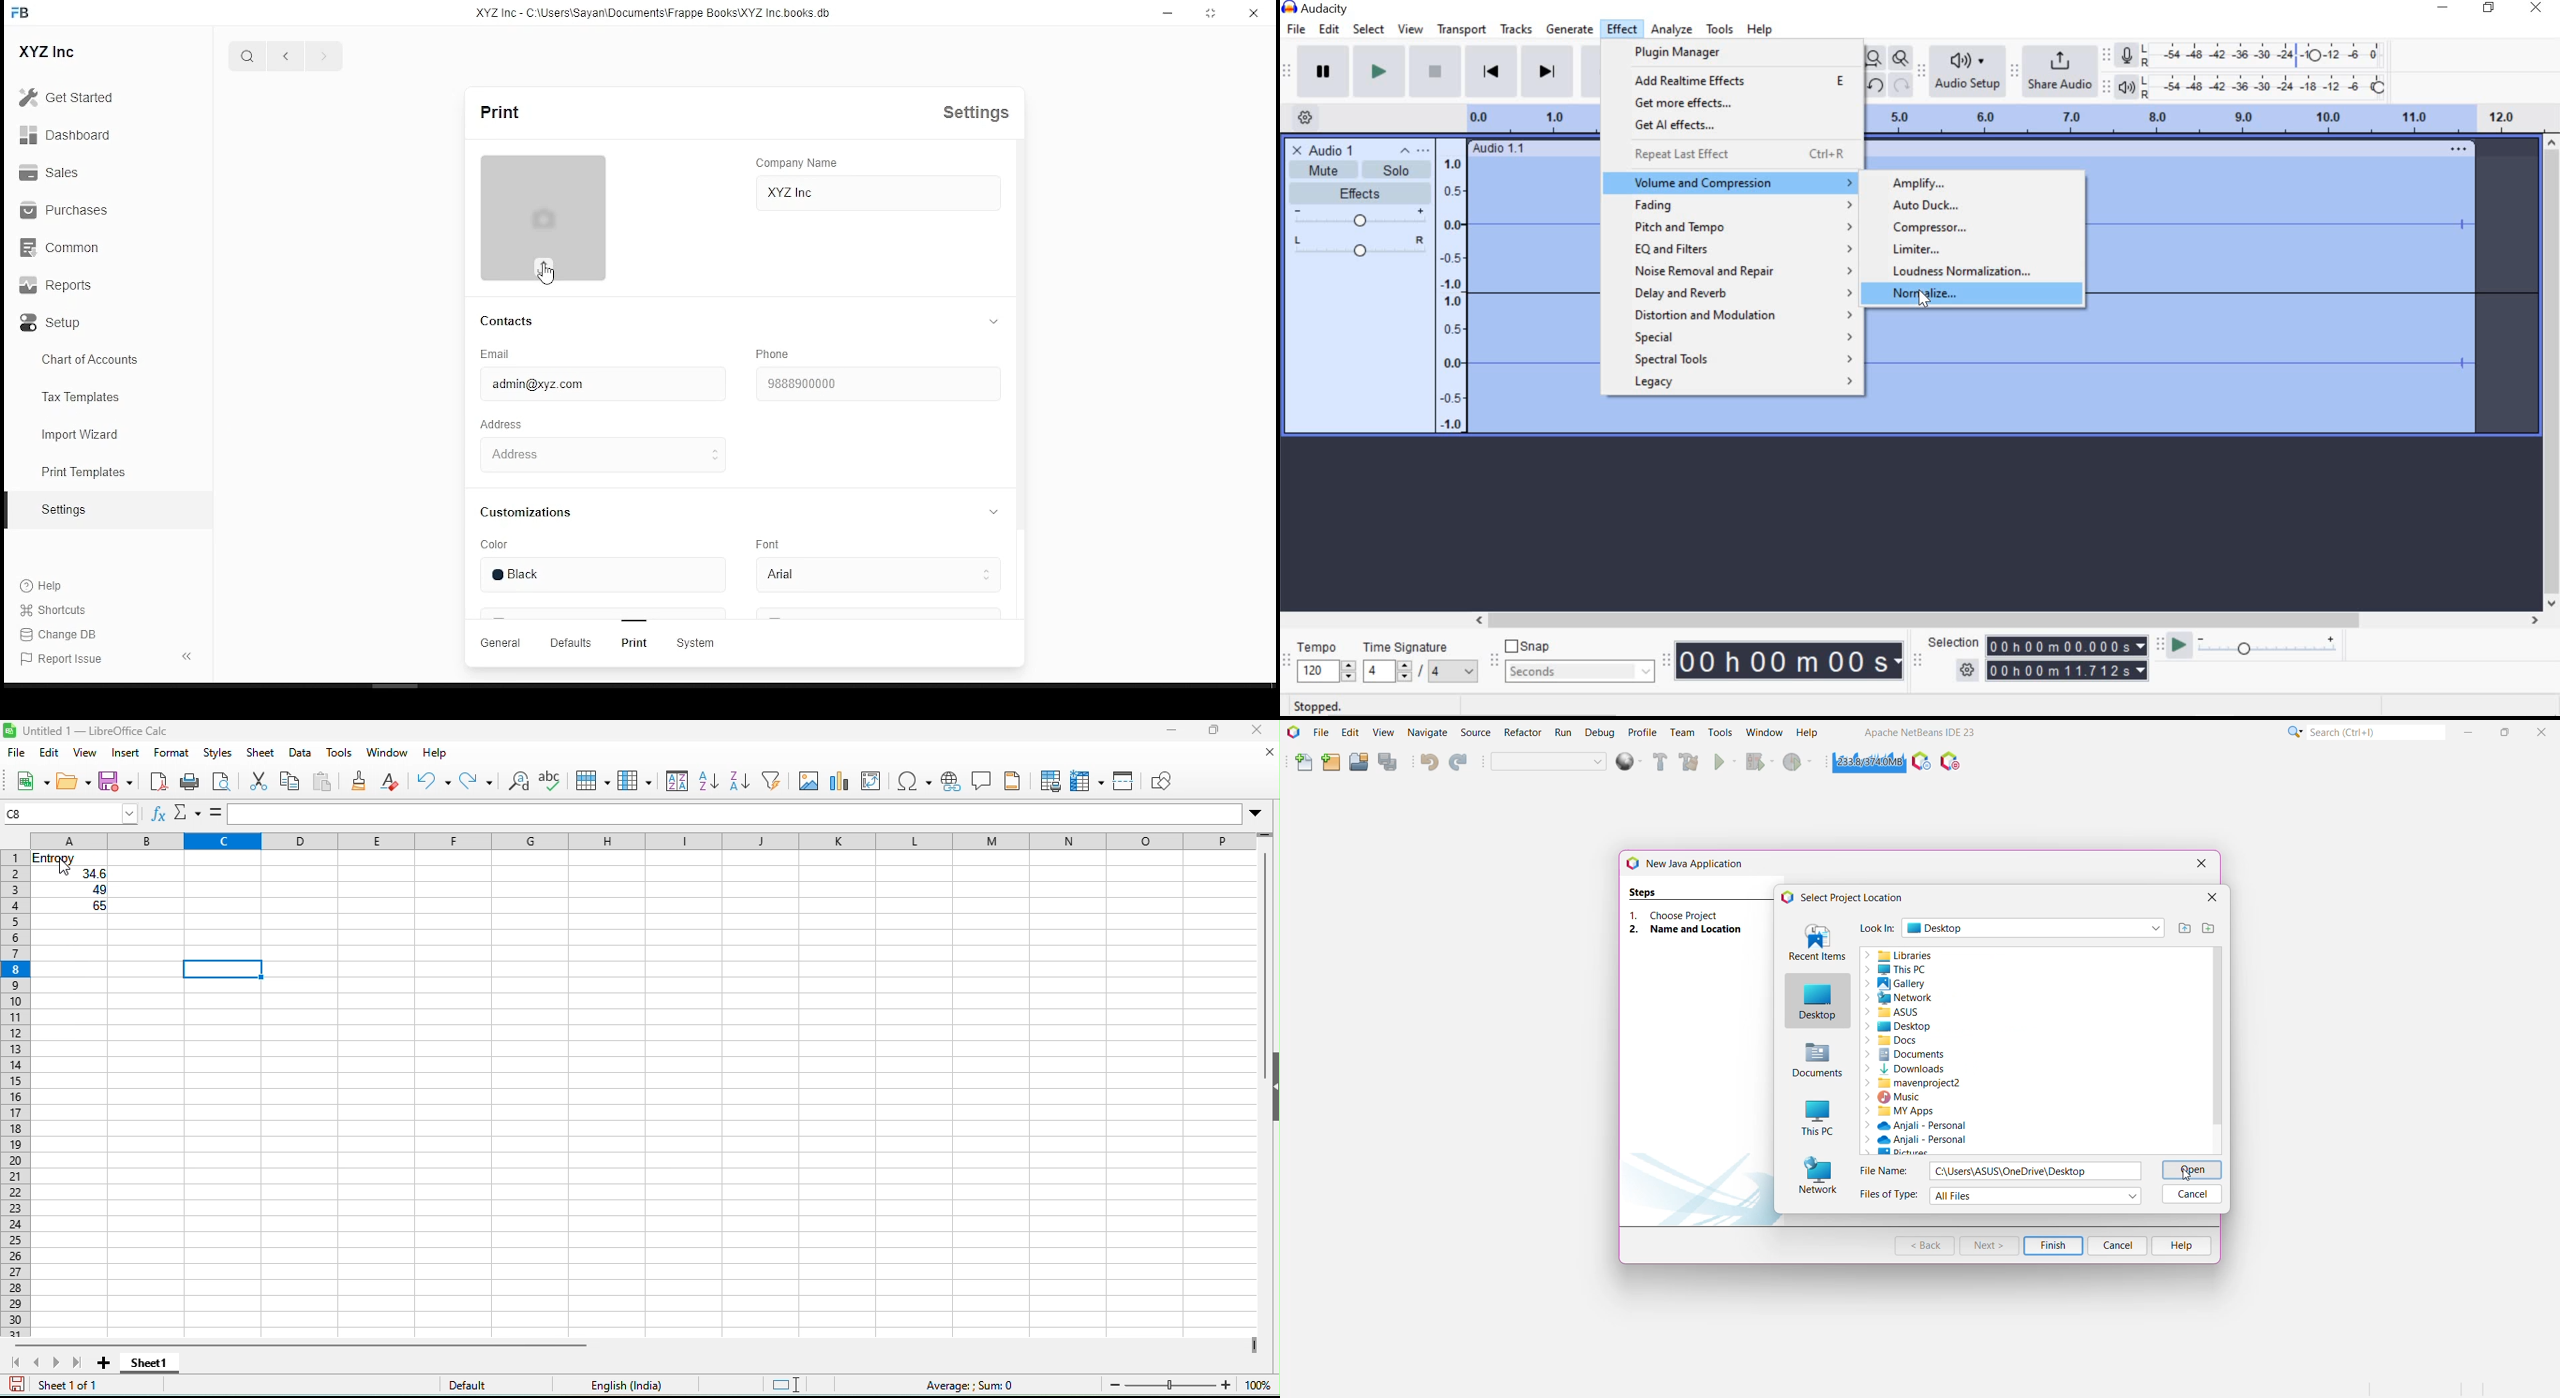 The image size is (2576, 1400). Describe the element at coordinates (61, 247) in the screenshot. I see `Common` at that location.